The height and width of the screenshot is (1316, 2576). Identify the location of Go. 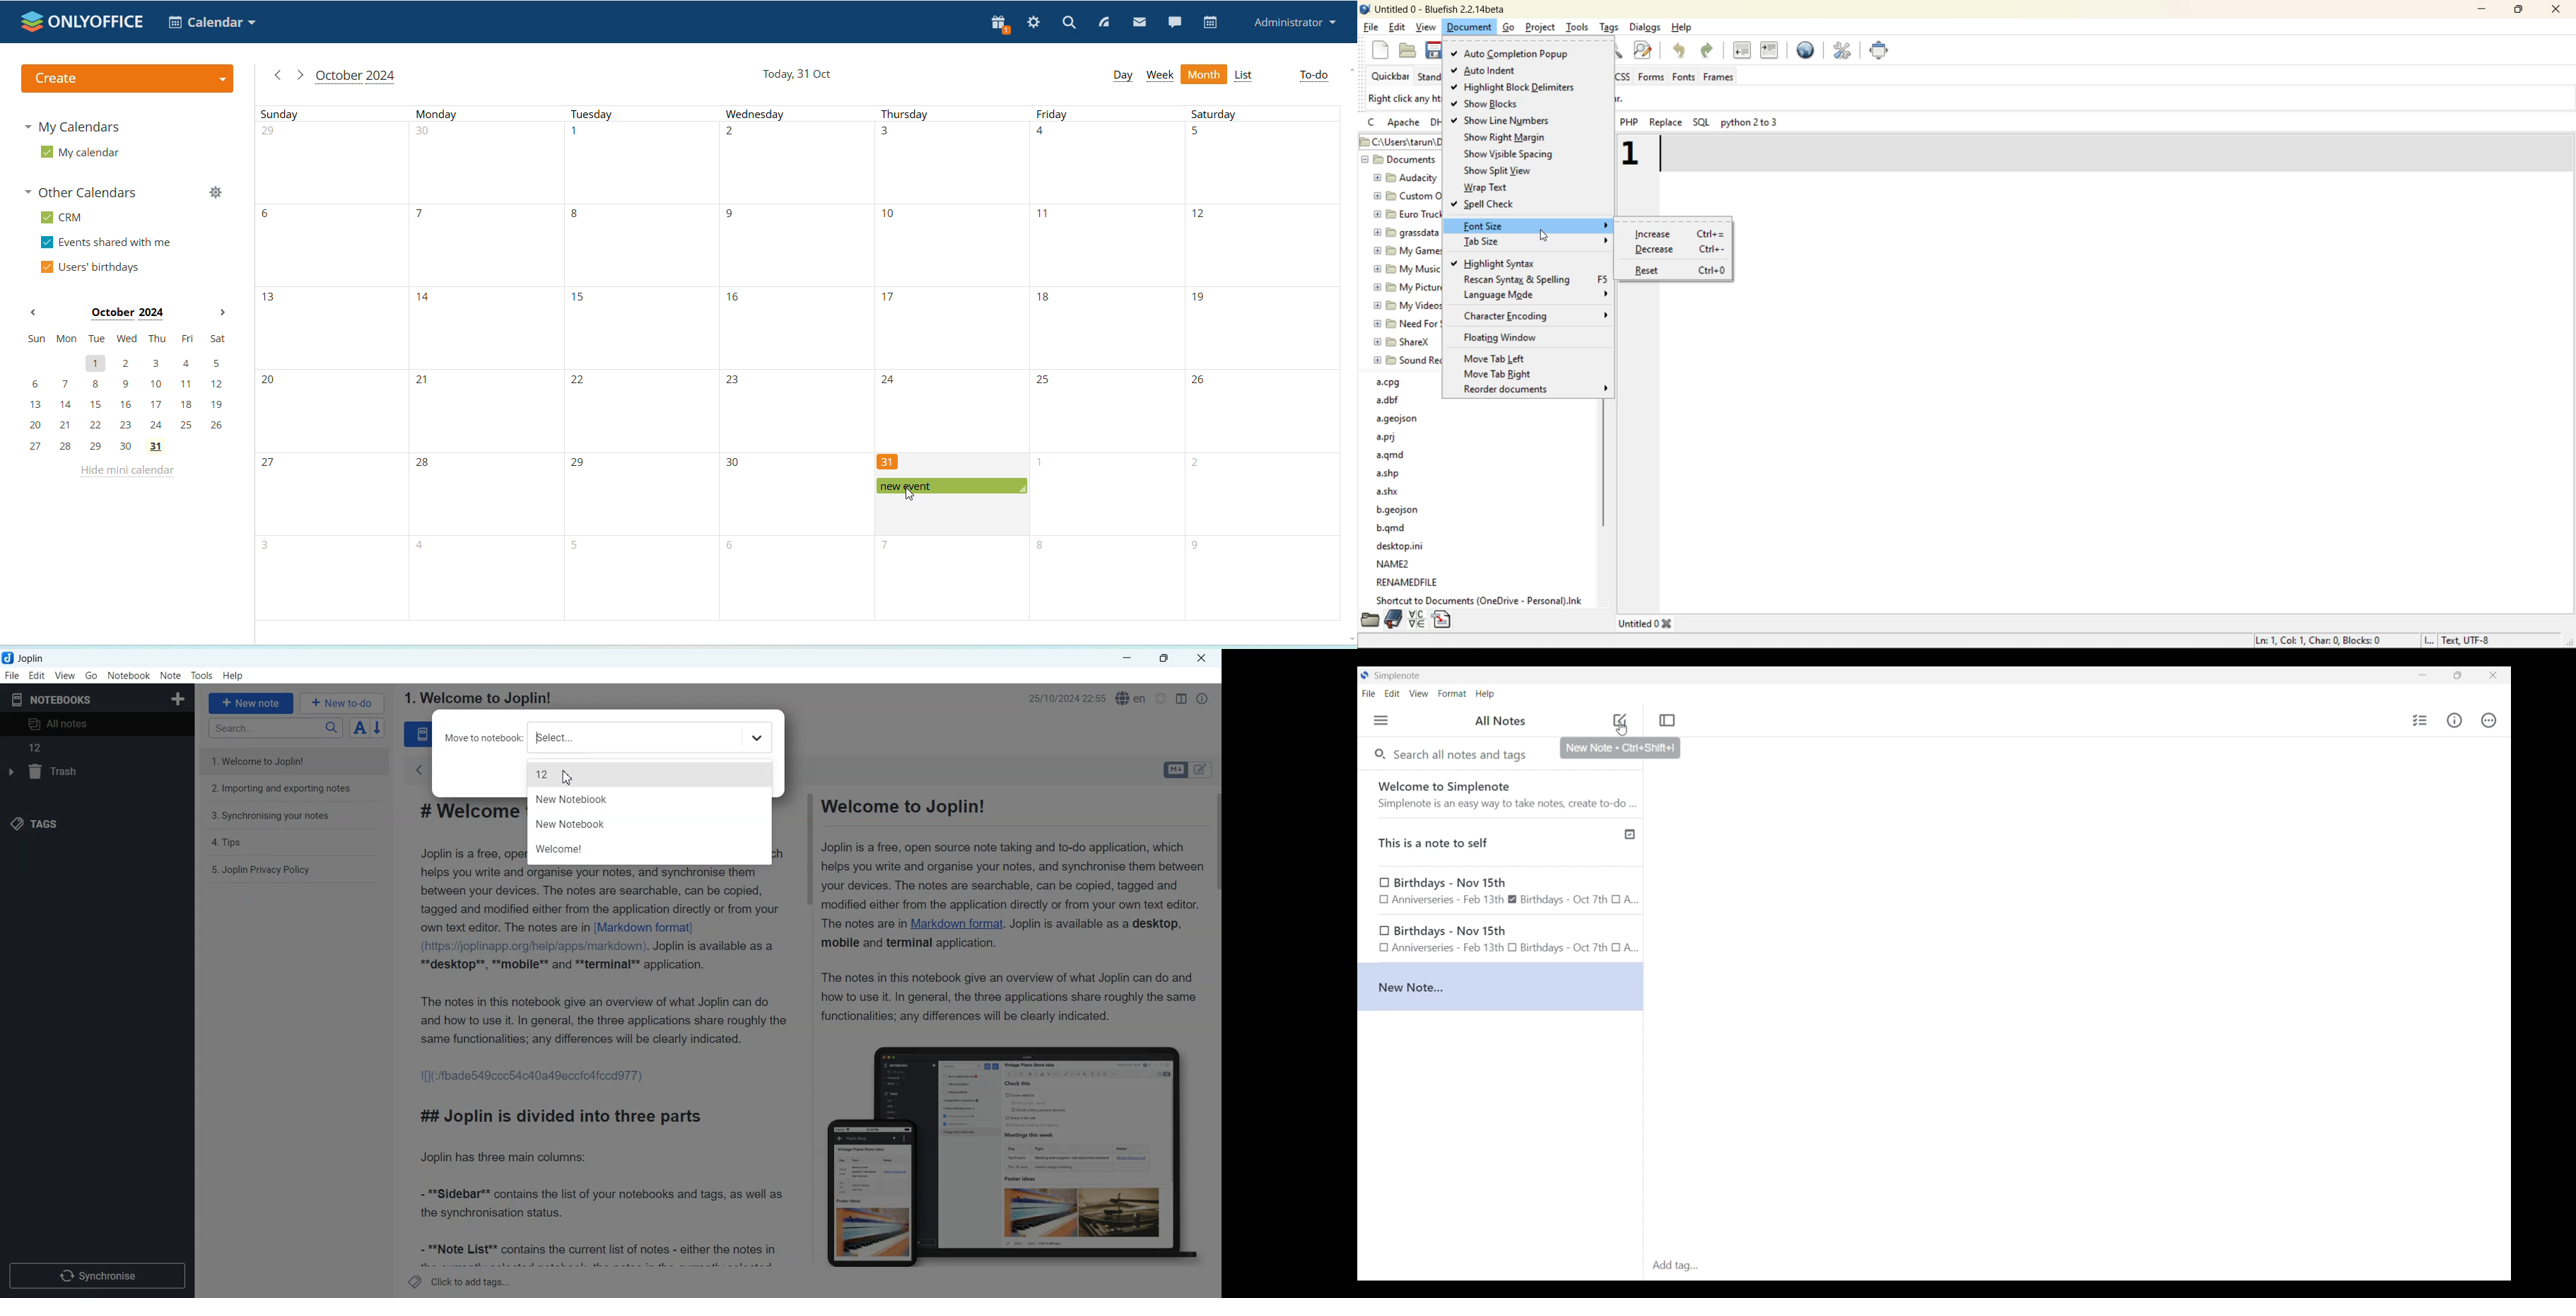
(92, 675).